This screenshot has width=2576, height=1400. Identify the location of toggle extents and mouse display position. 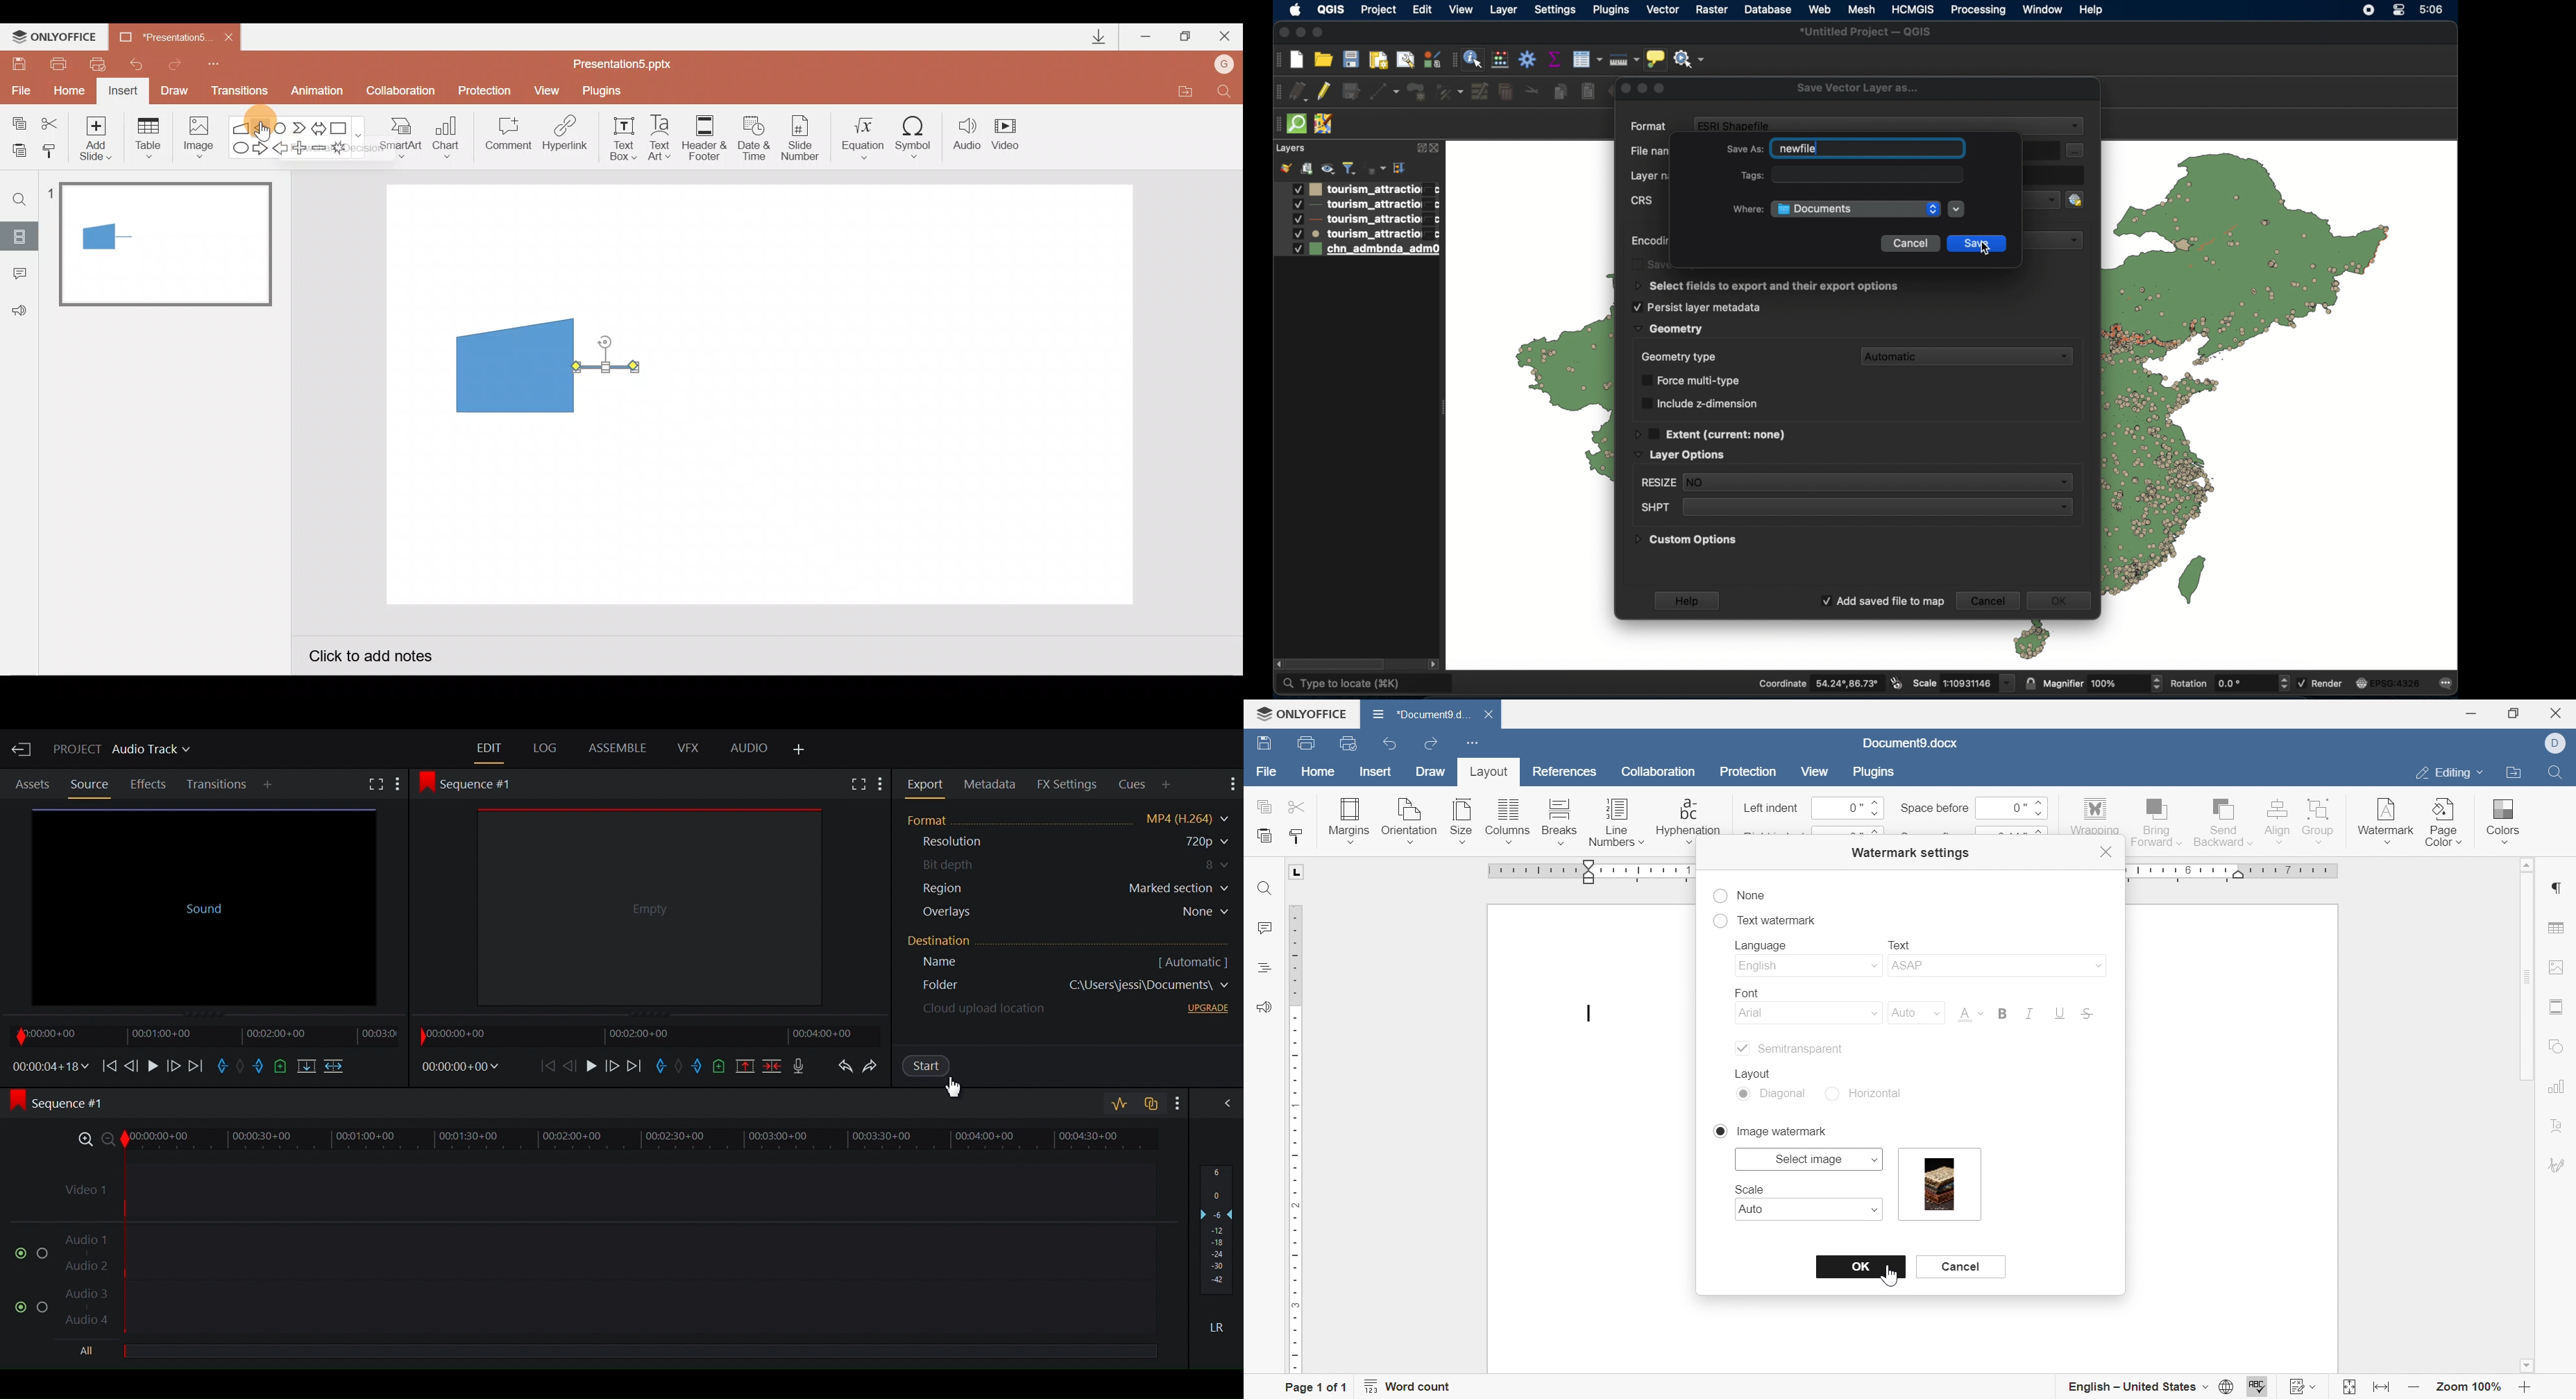
(1897, 684).